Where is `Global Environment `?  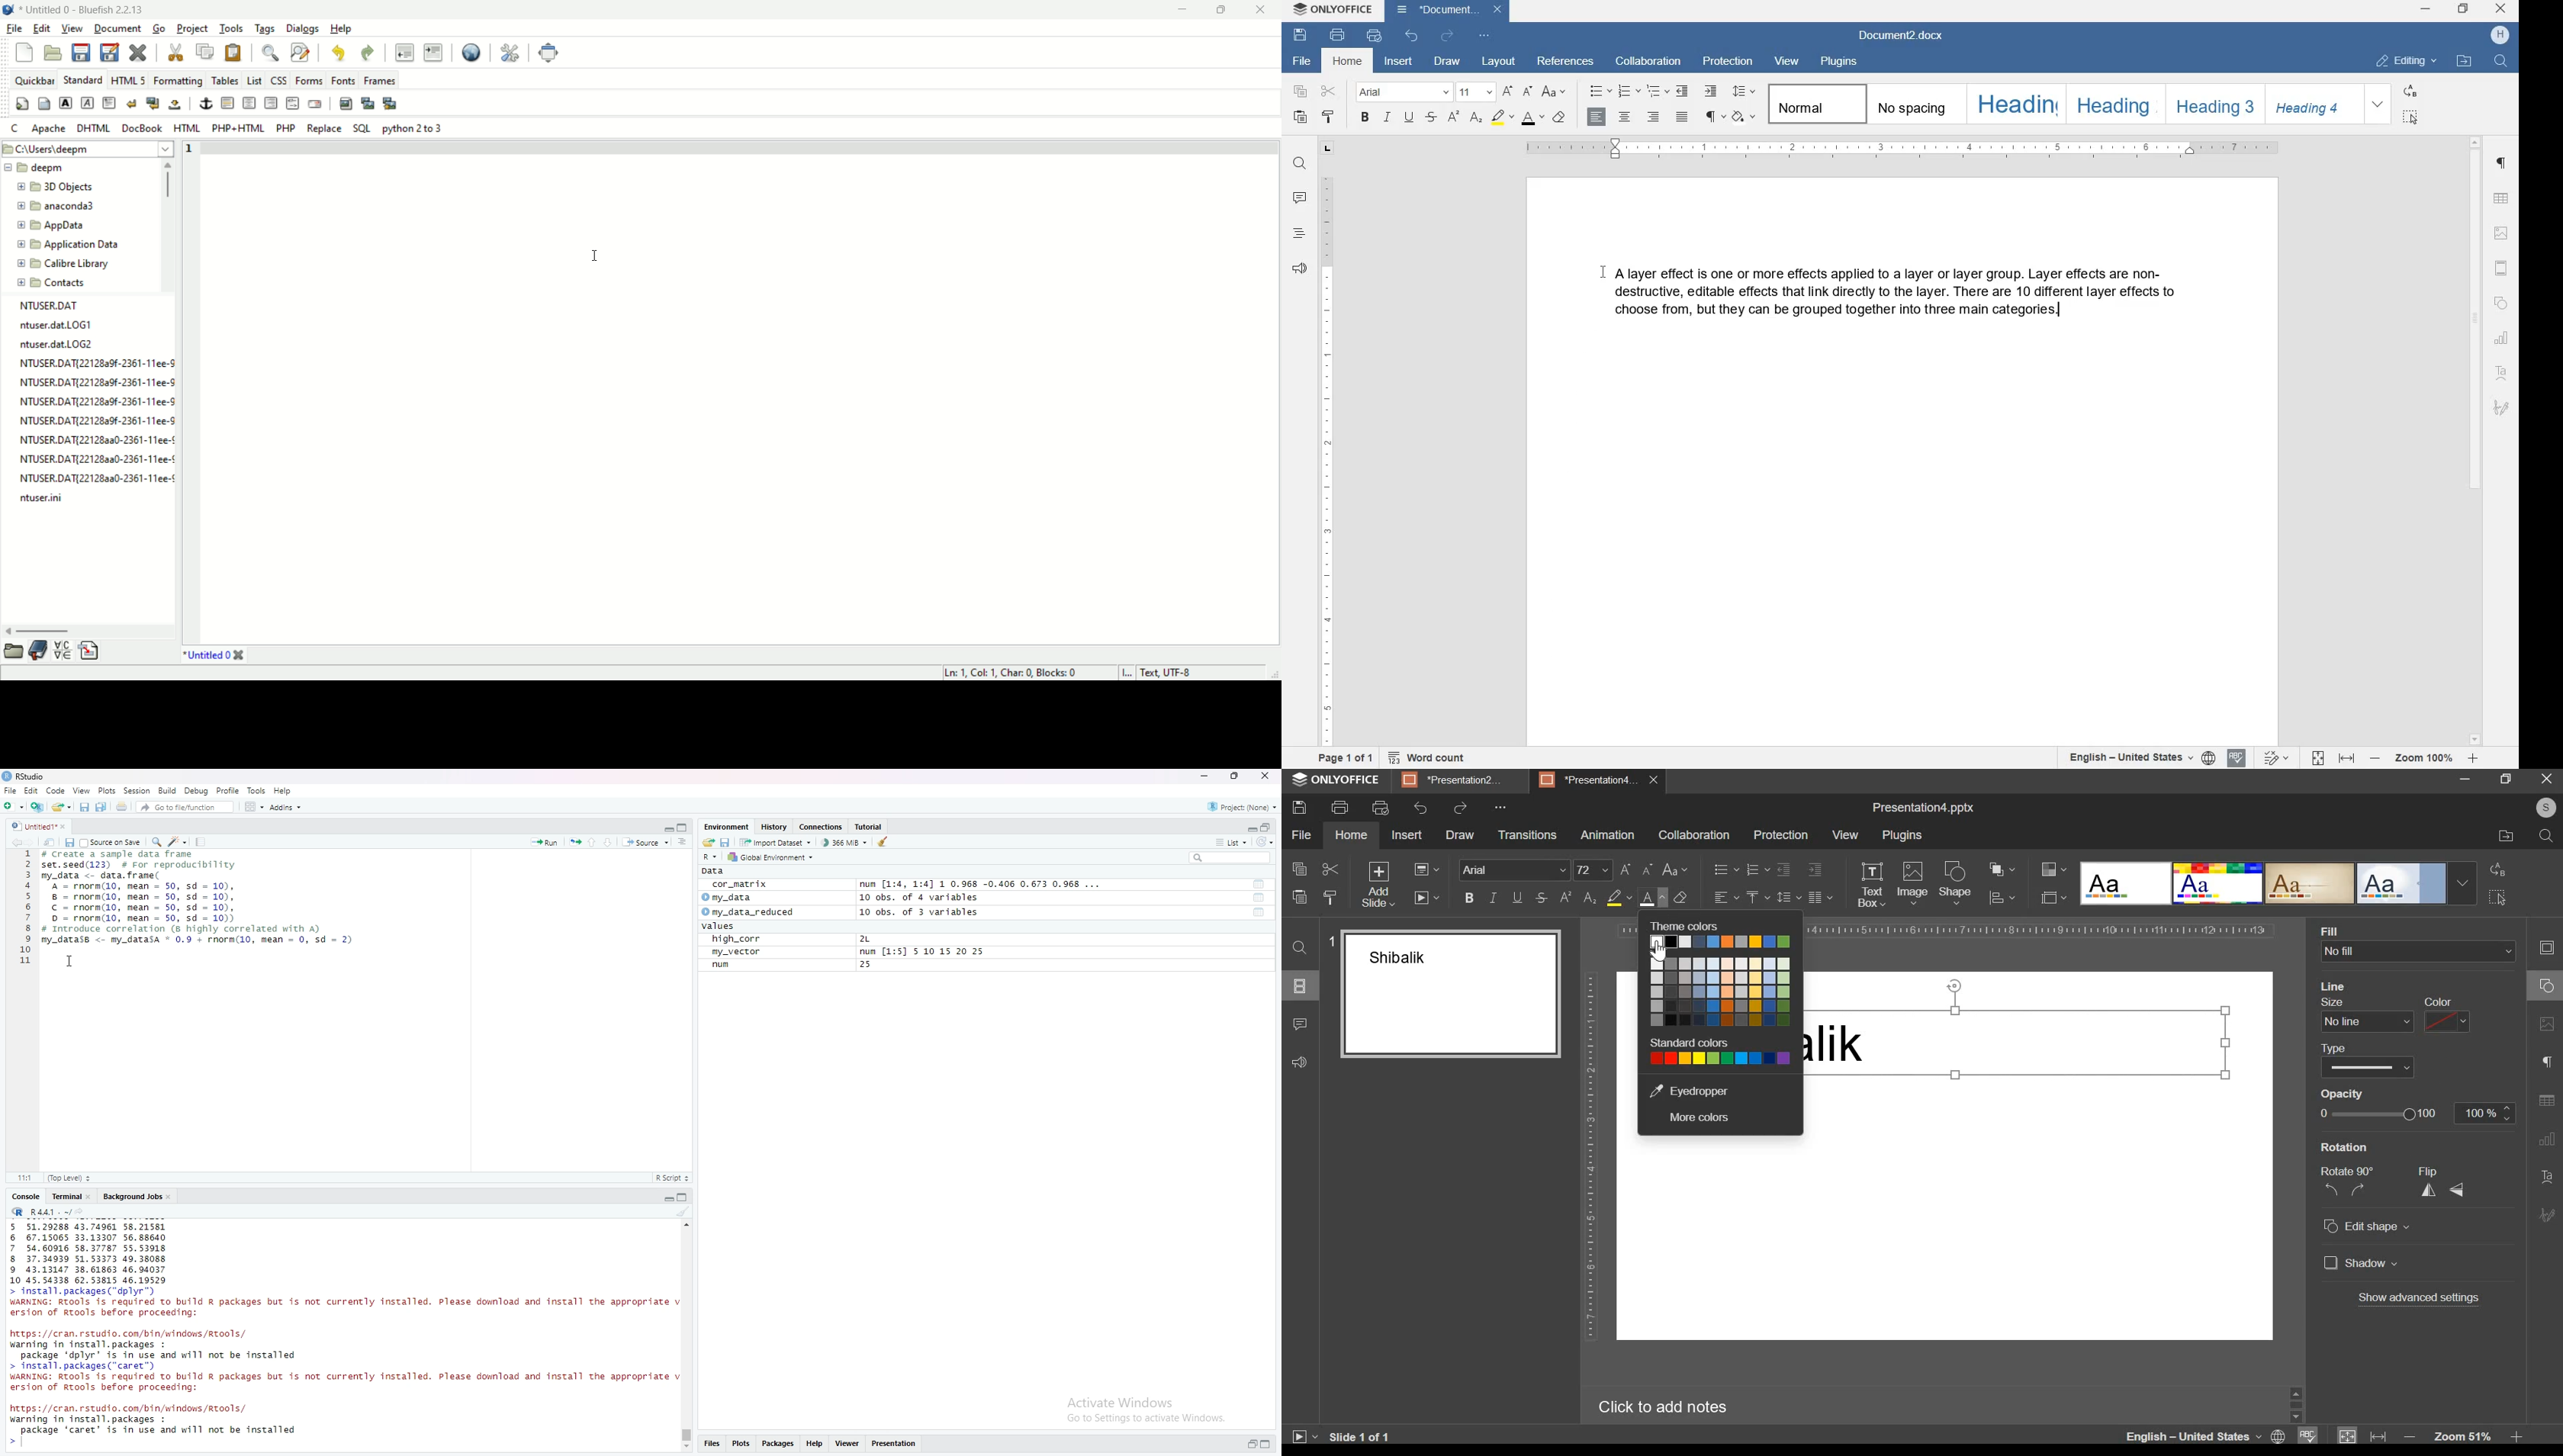 Global Environment  is located at coordinates (772, 856).